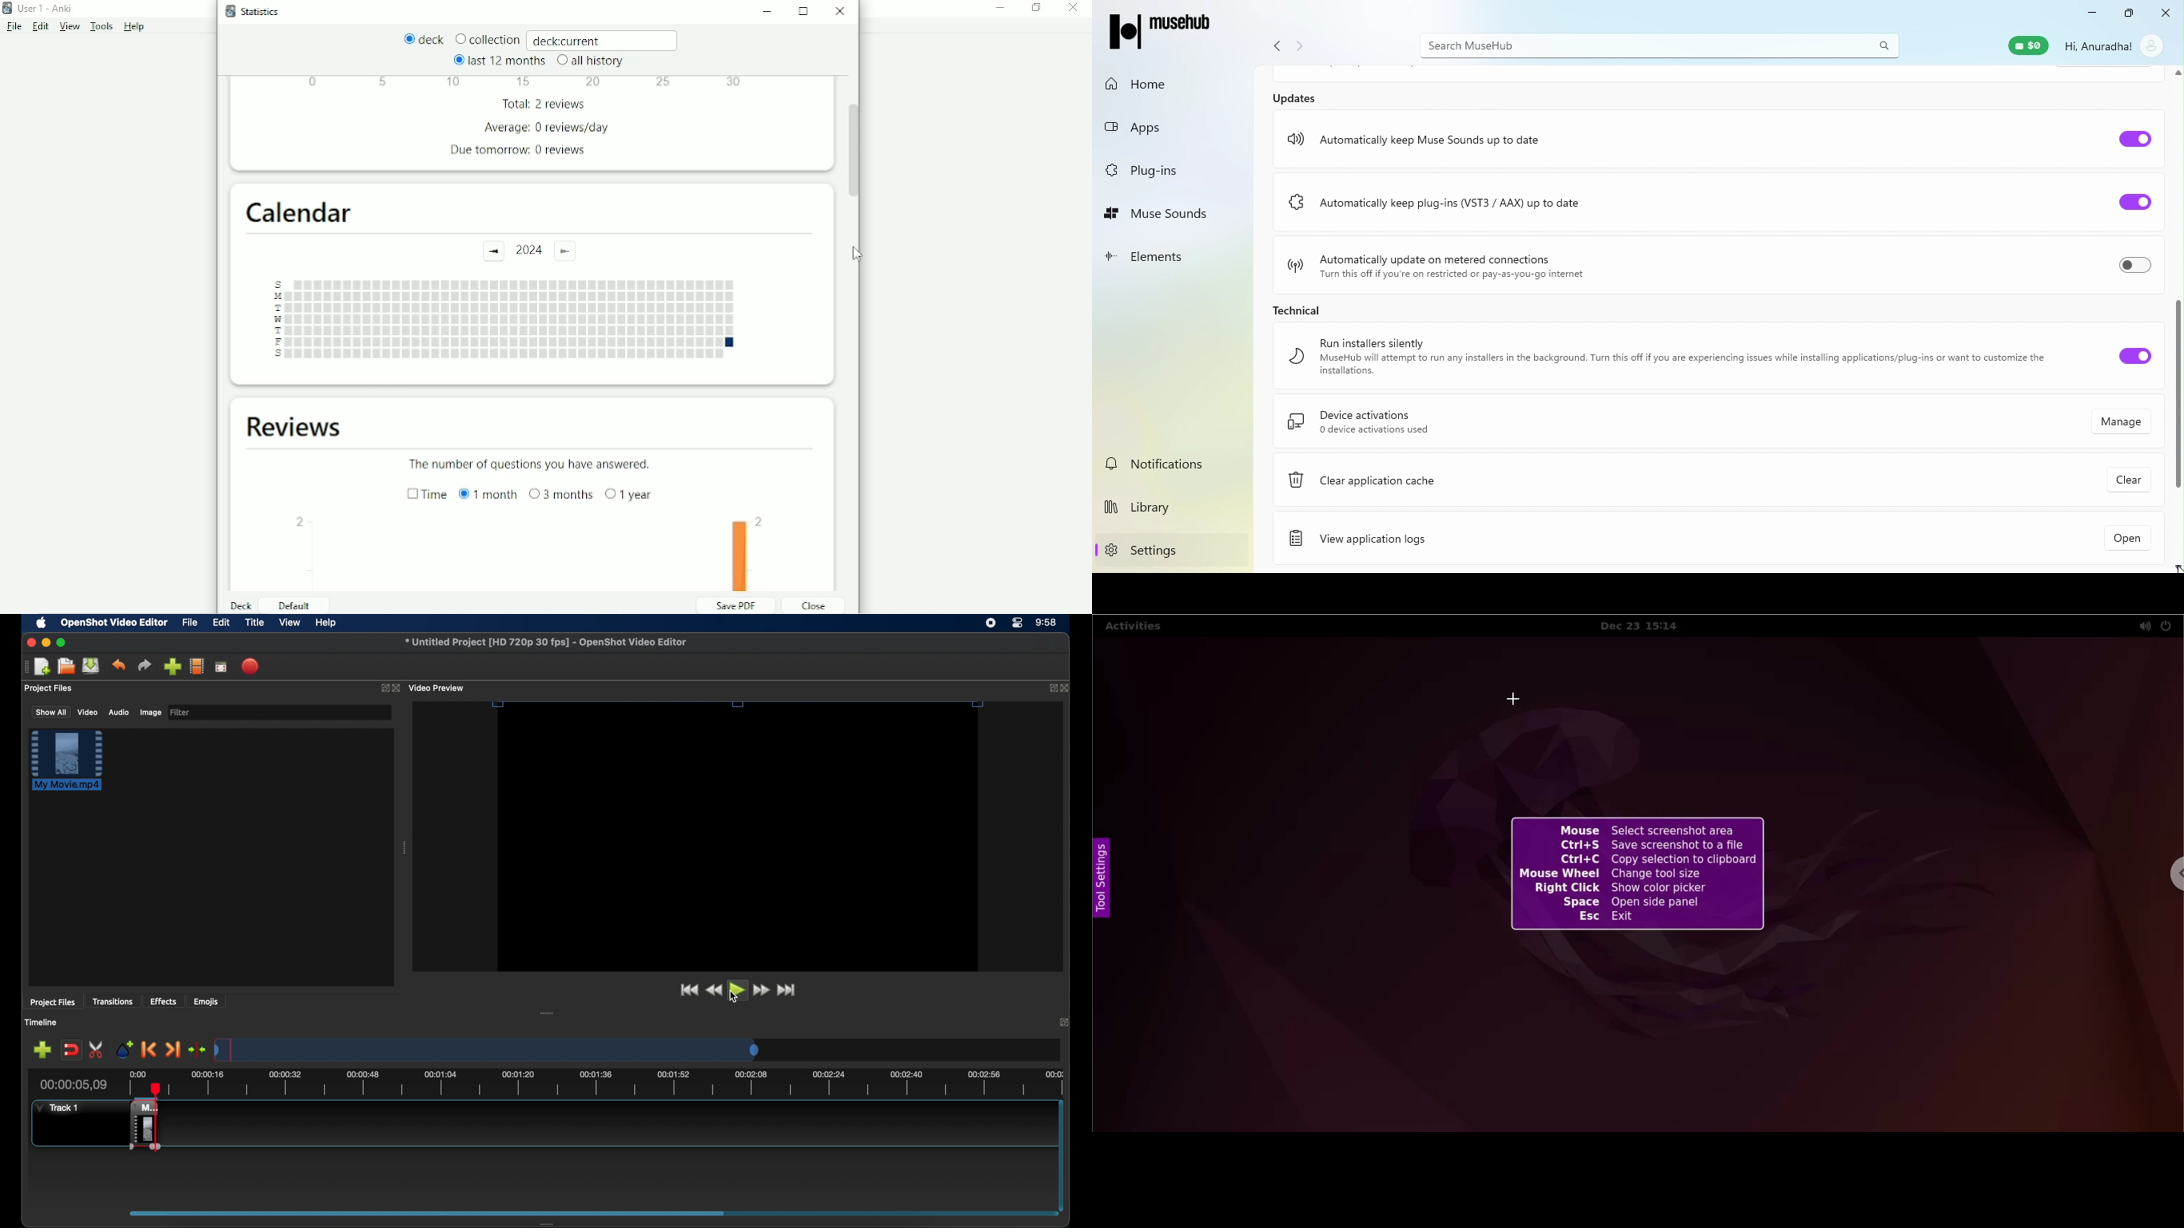 This screenshot has width=2184, height=1232. Describe the element at coordinates (589, 61) in the screenshot. I see `all history` at that location.